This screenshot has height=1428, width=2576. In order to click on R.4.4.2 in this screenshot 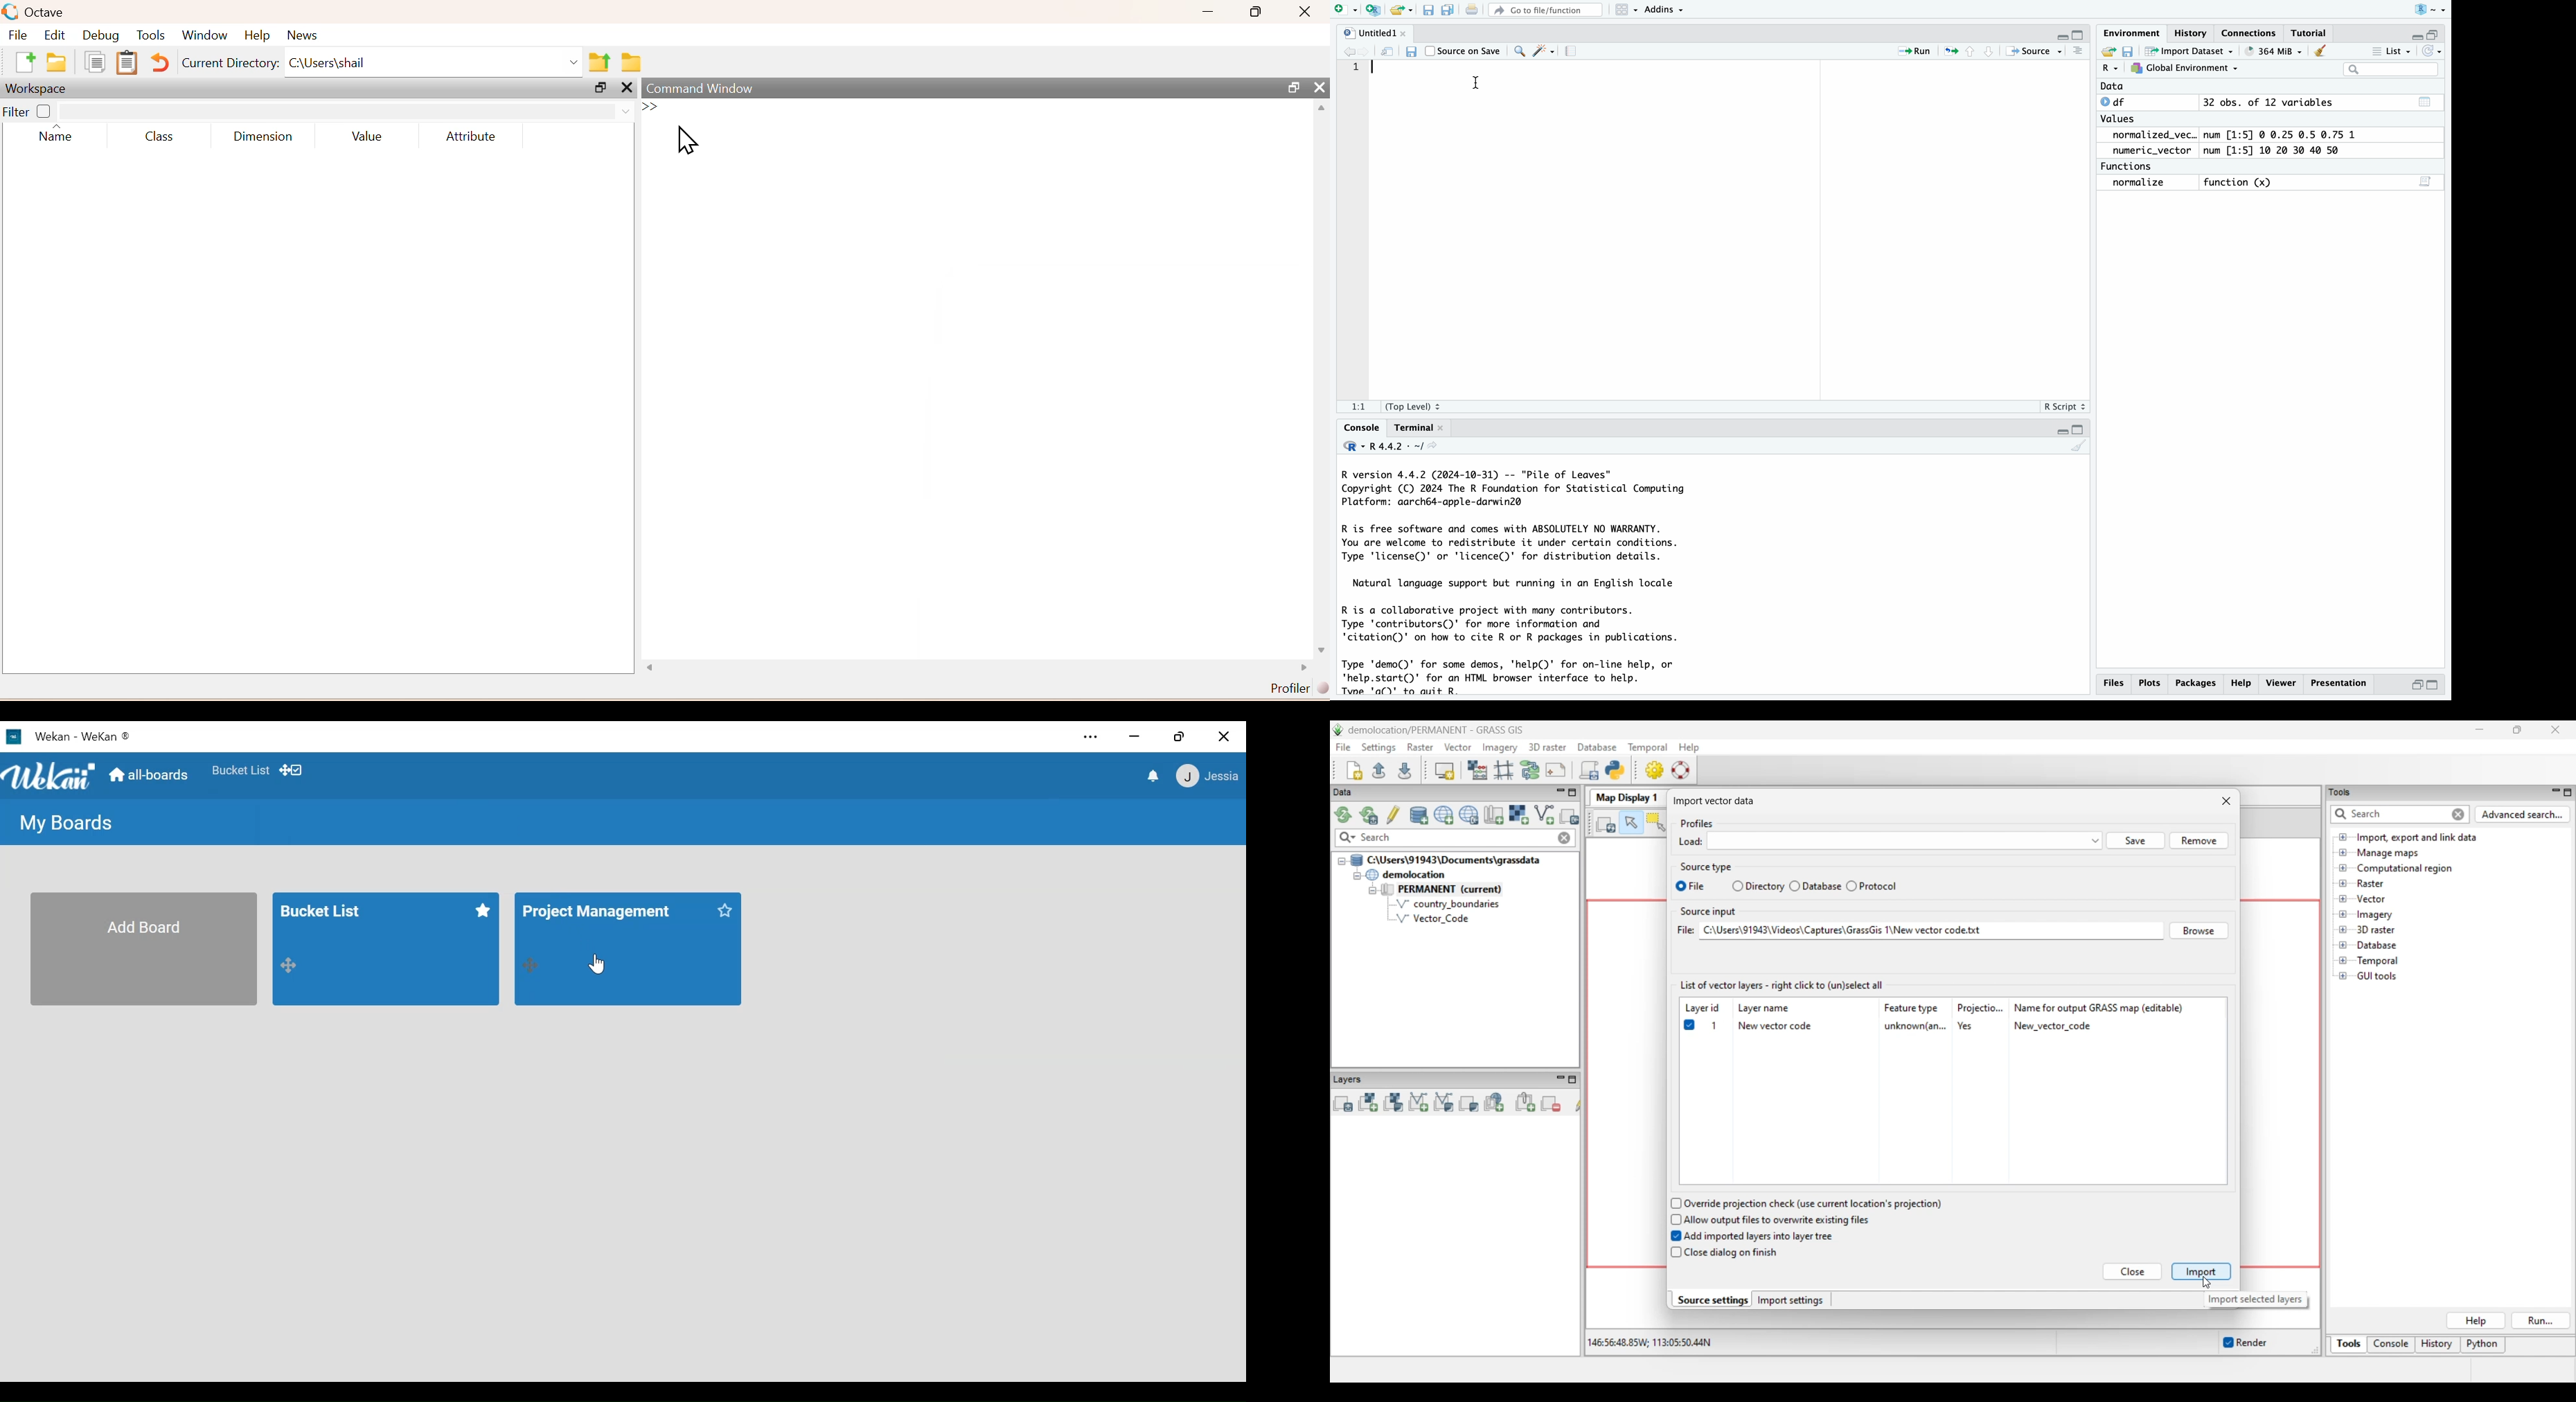, I will do `click(1390, 447)`.